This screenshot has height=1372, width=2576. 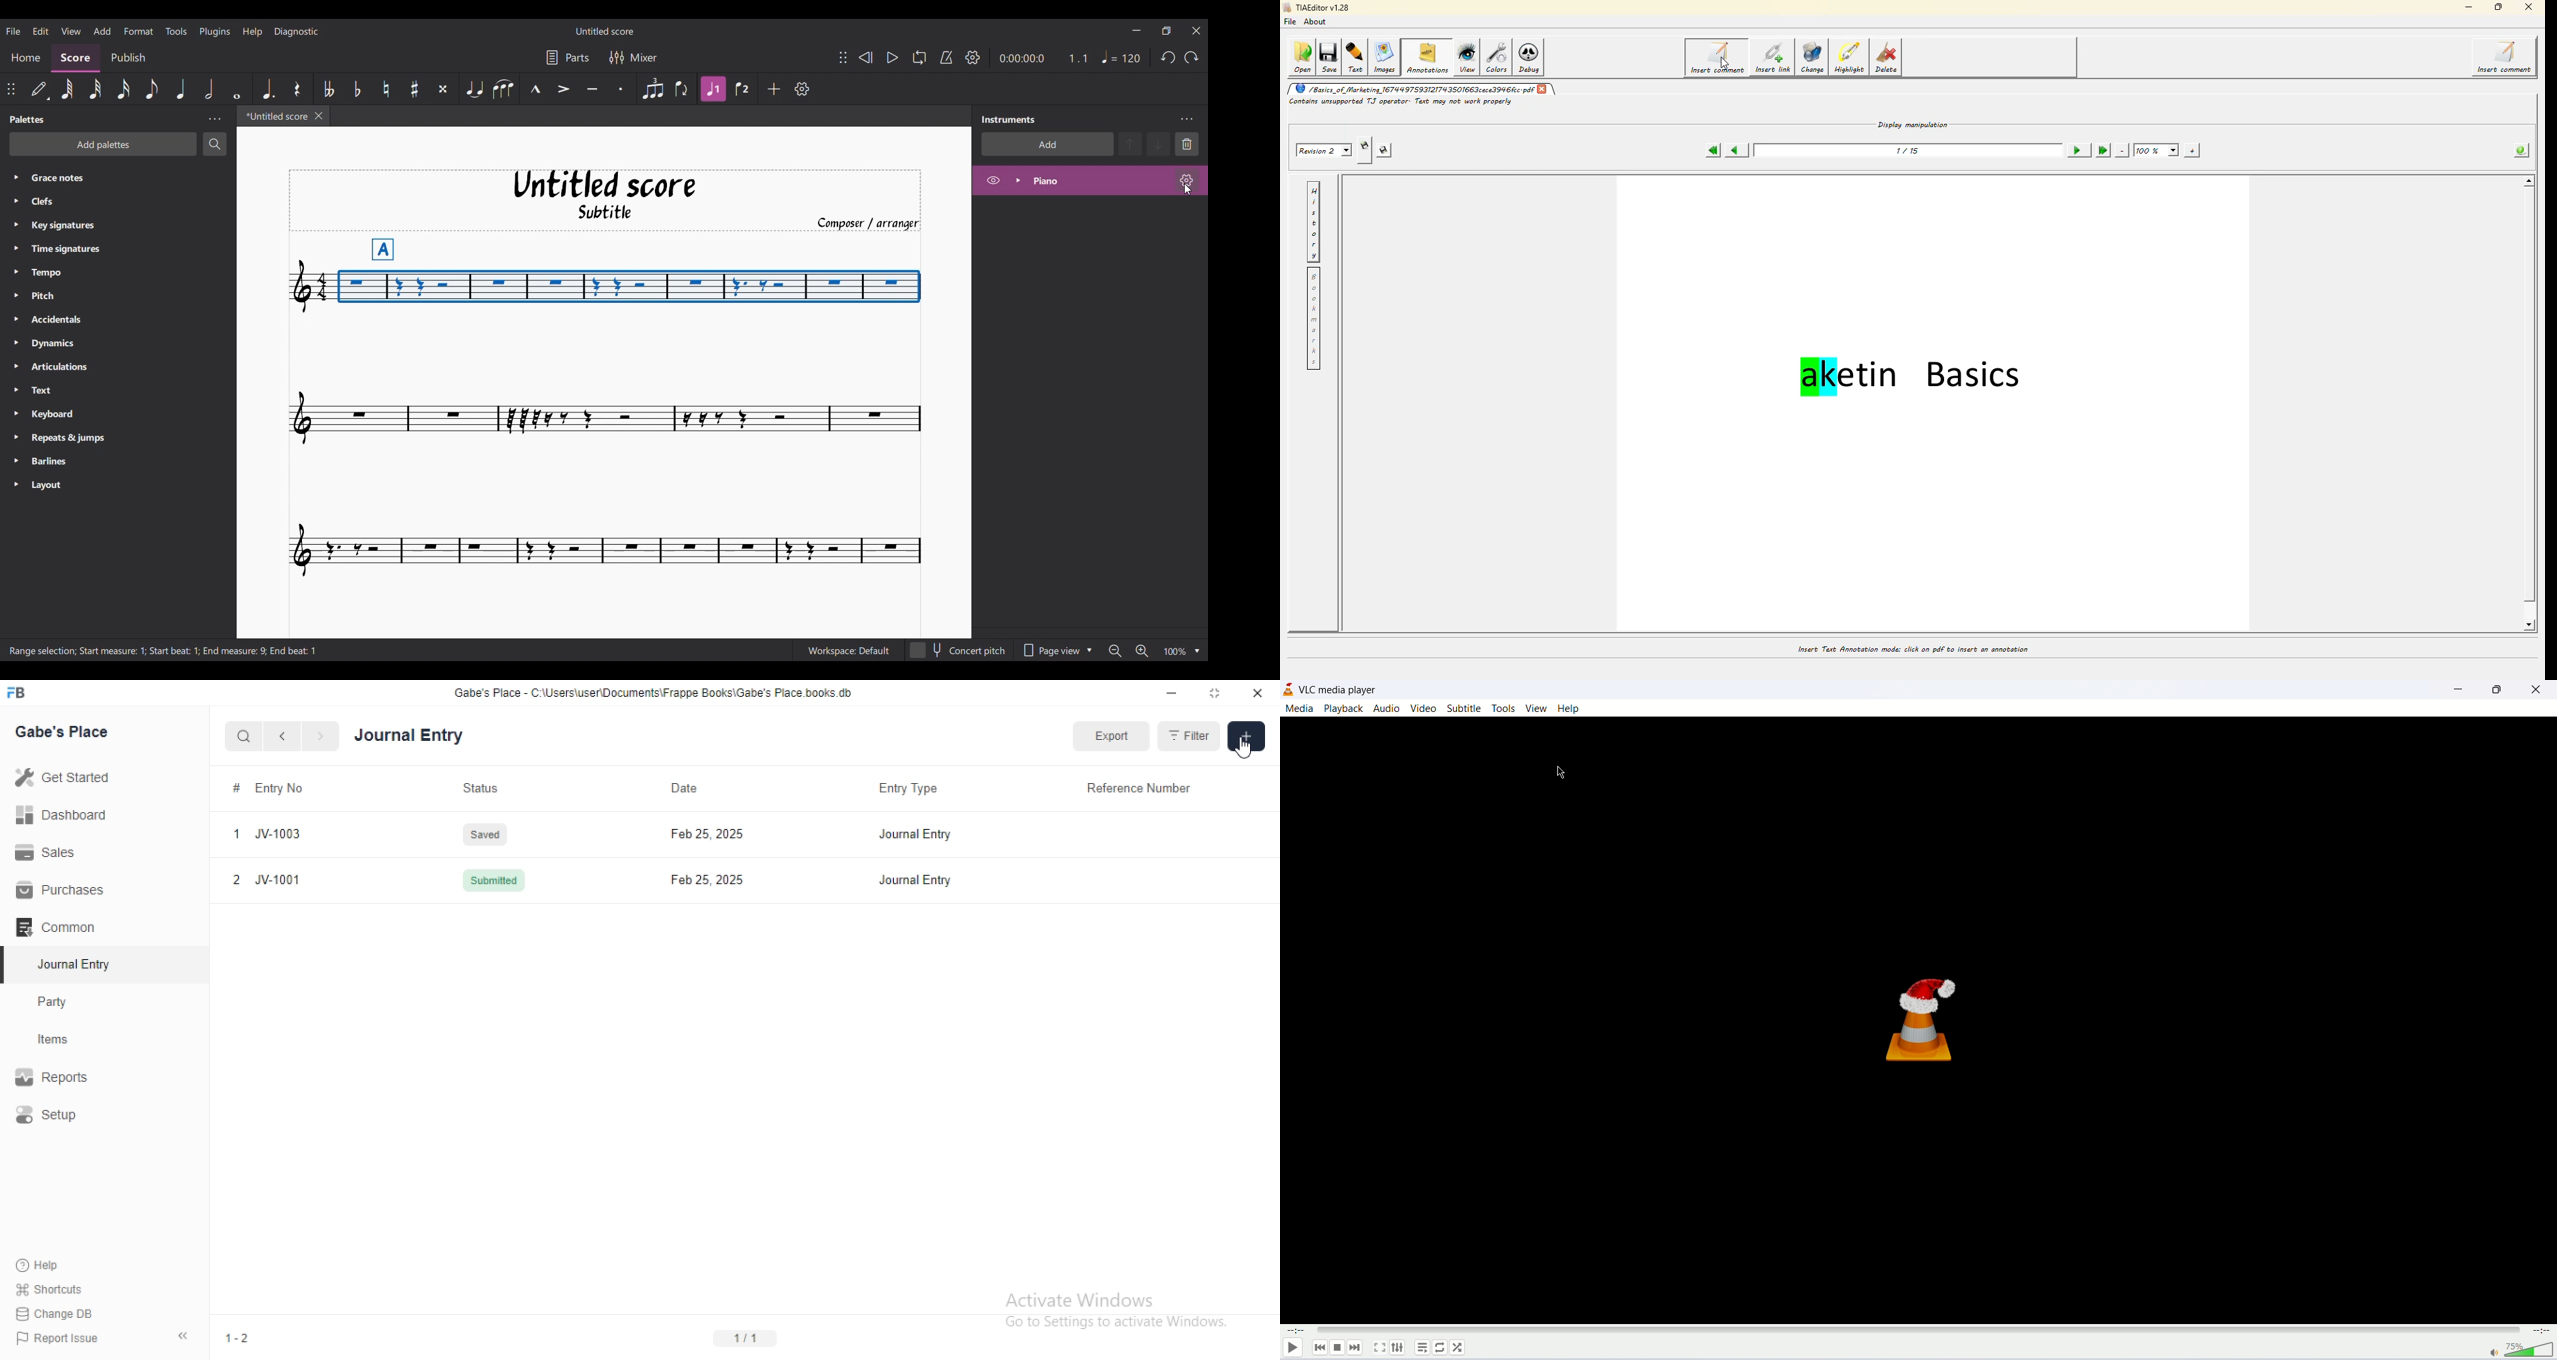 What do you see at coordinates (77, 248) in the screenshot?
I see `Time signatures` at bounding box center [77, 248].